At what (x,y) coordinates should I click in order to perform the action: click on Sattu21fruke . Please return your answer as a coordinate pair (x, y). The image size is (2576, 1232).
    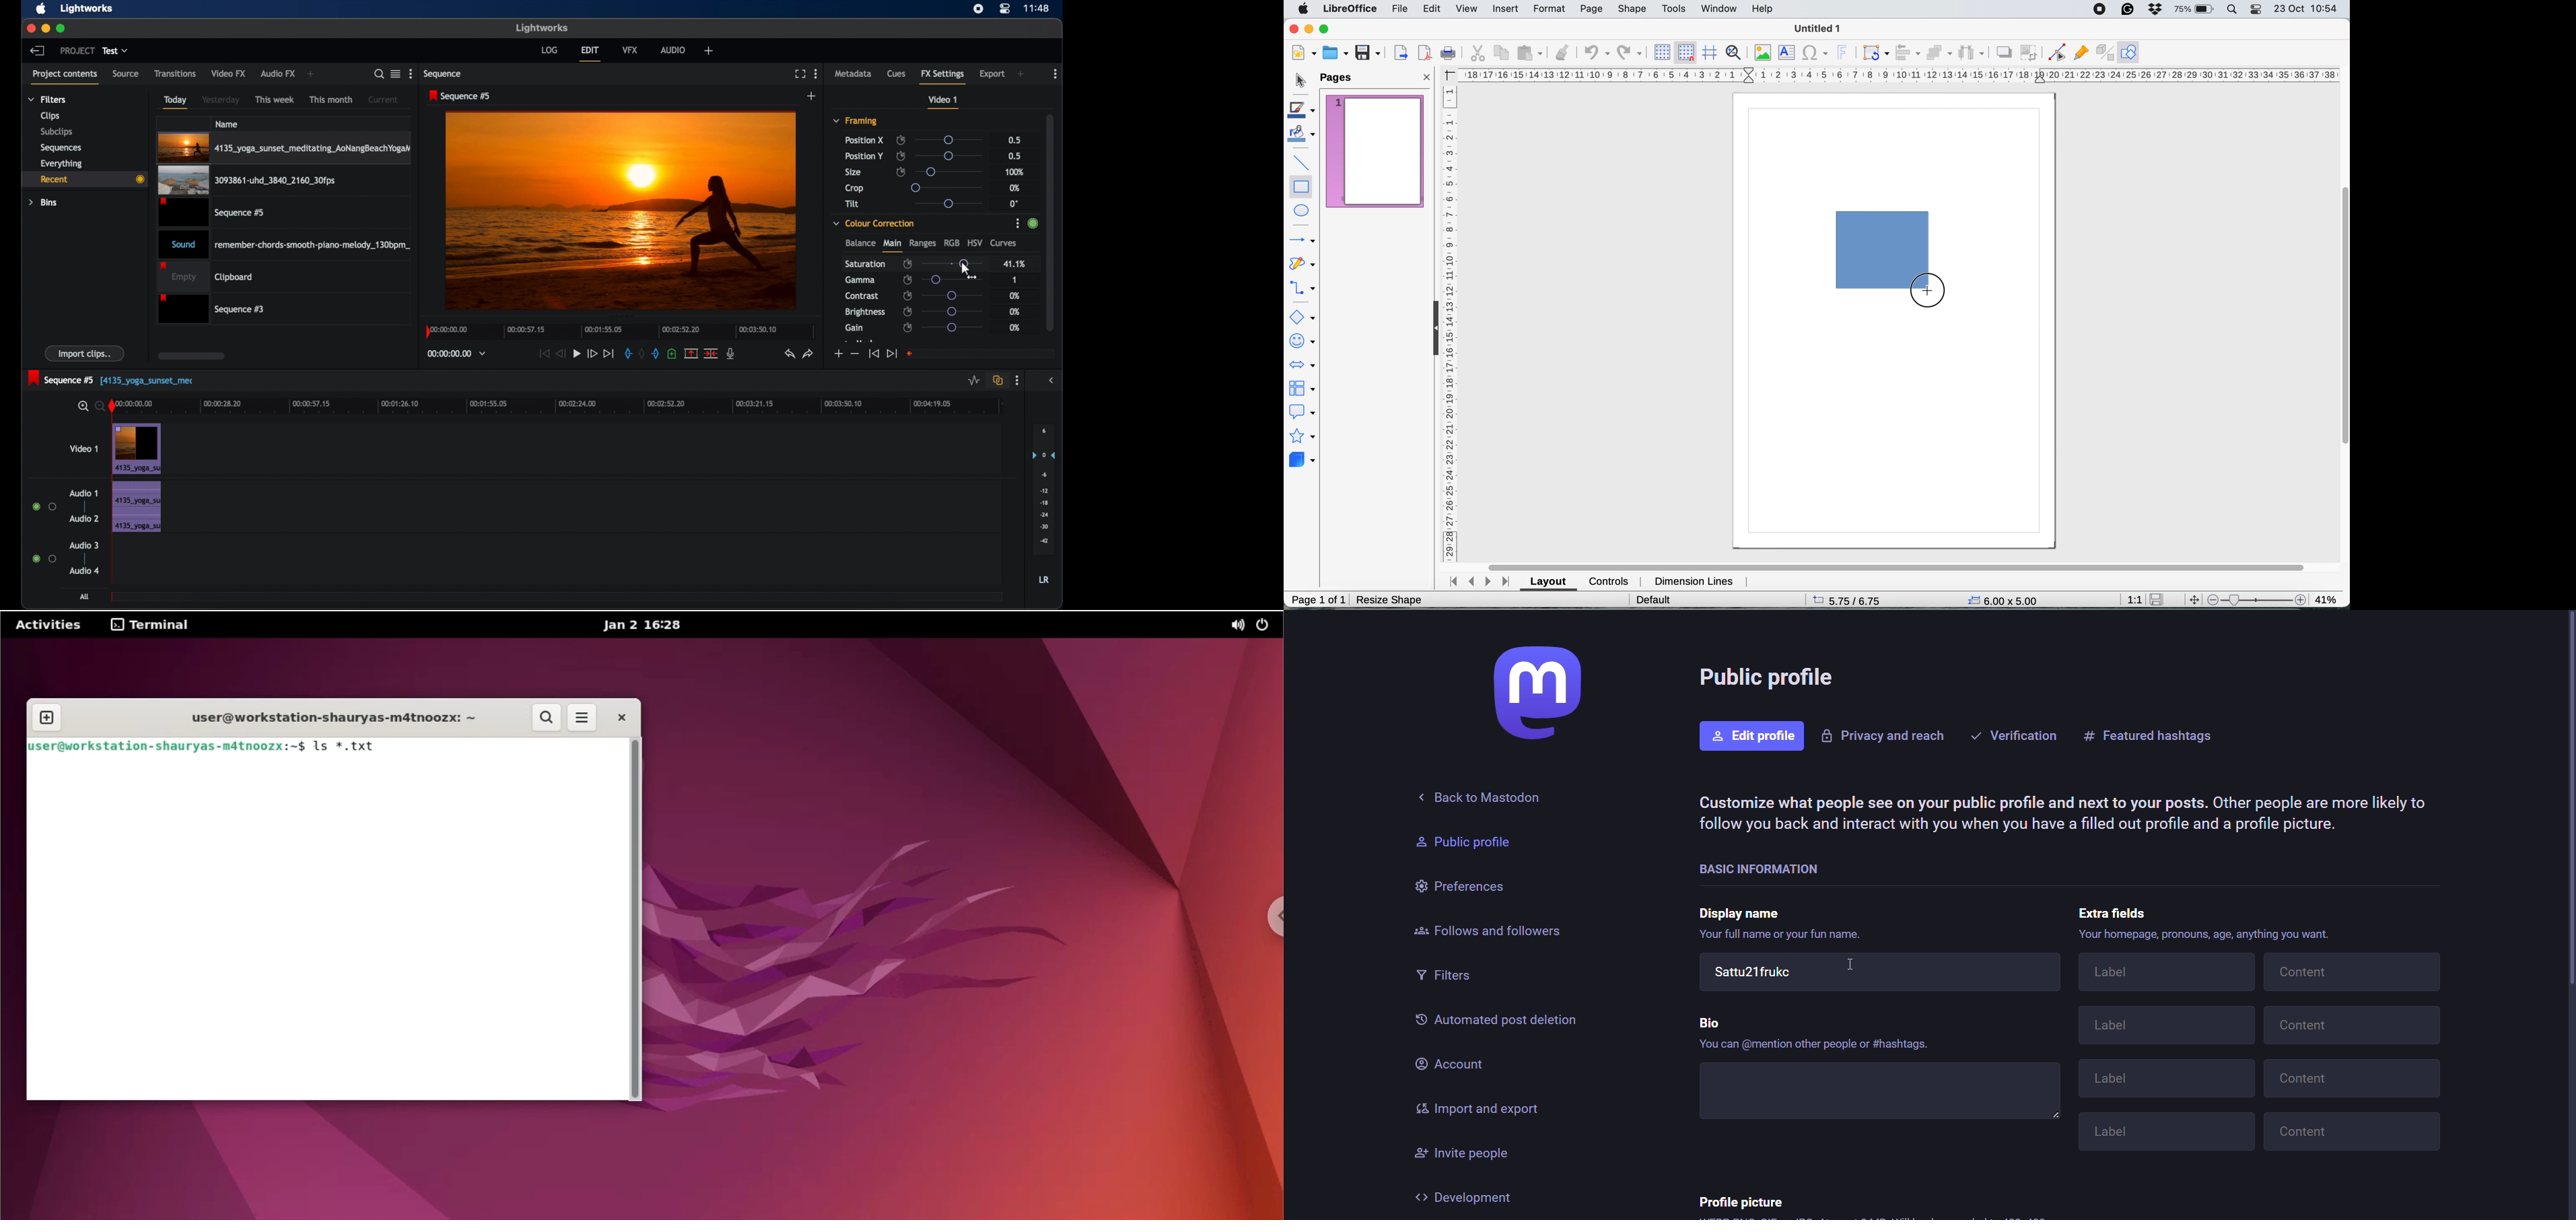
    Looking at the image, I should click on (1879, 974).